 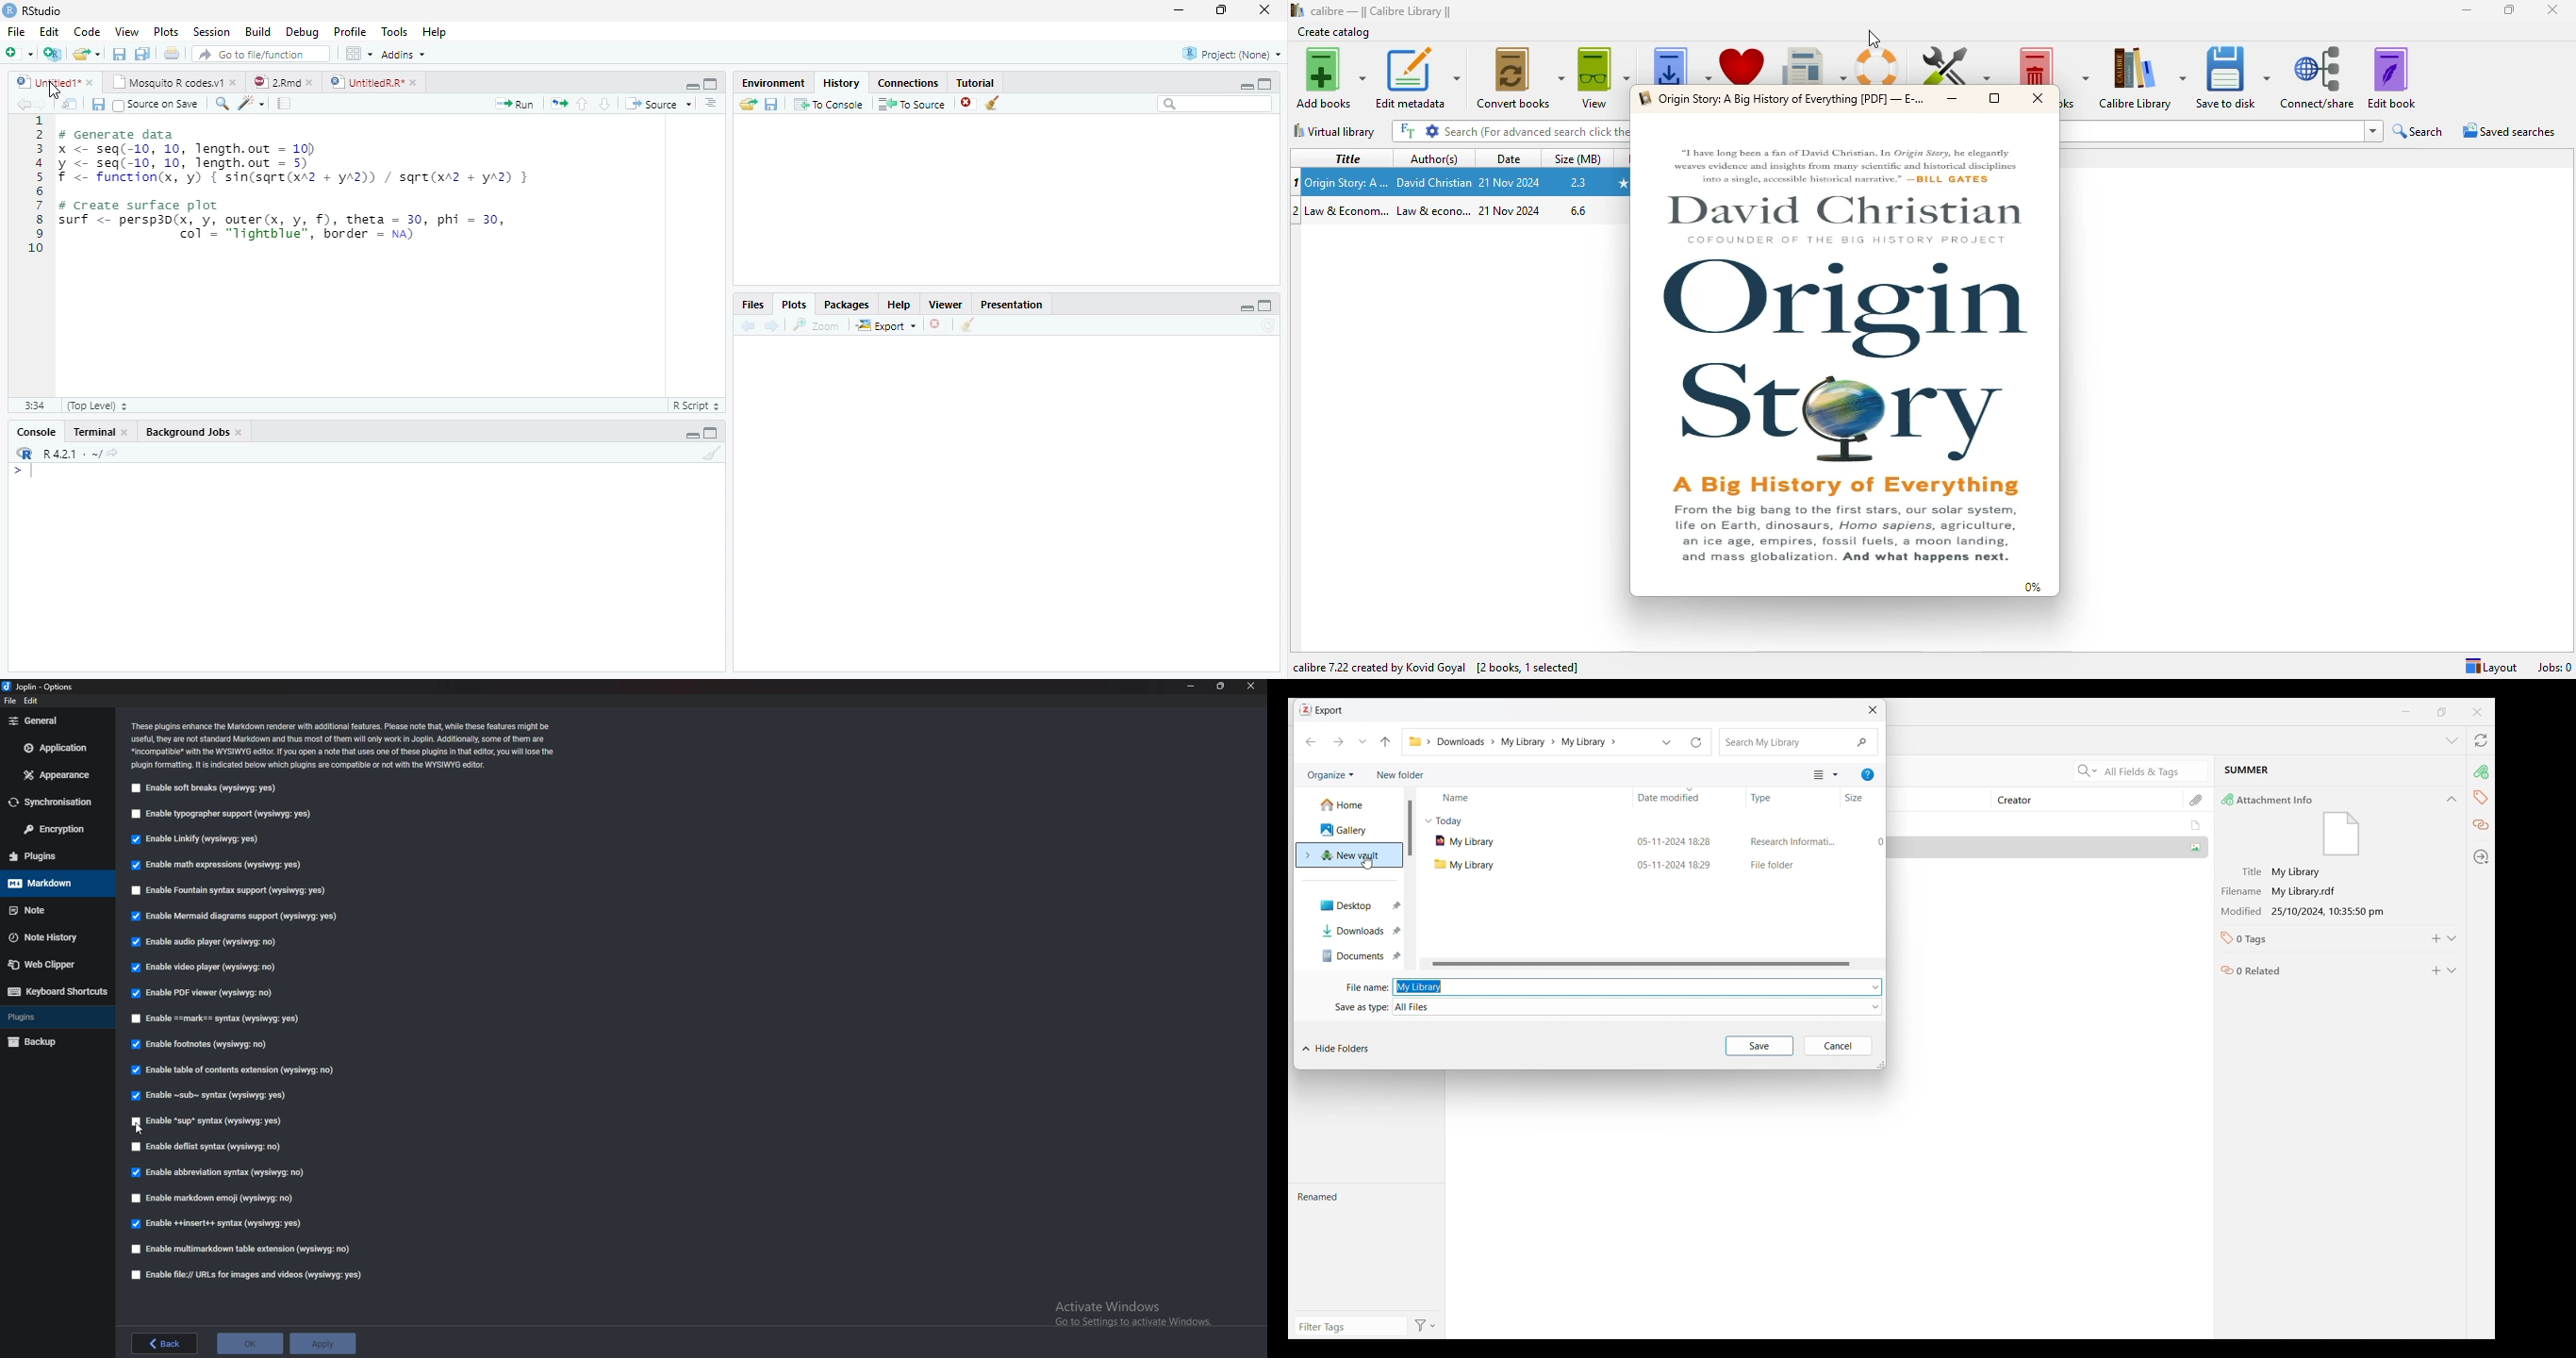 I want to click on Add, so click(x=2436, y=971).